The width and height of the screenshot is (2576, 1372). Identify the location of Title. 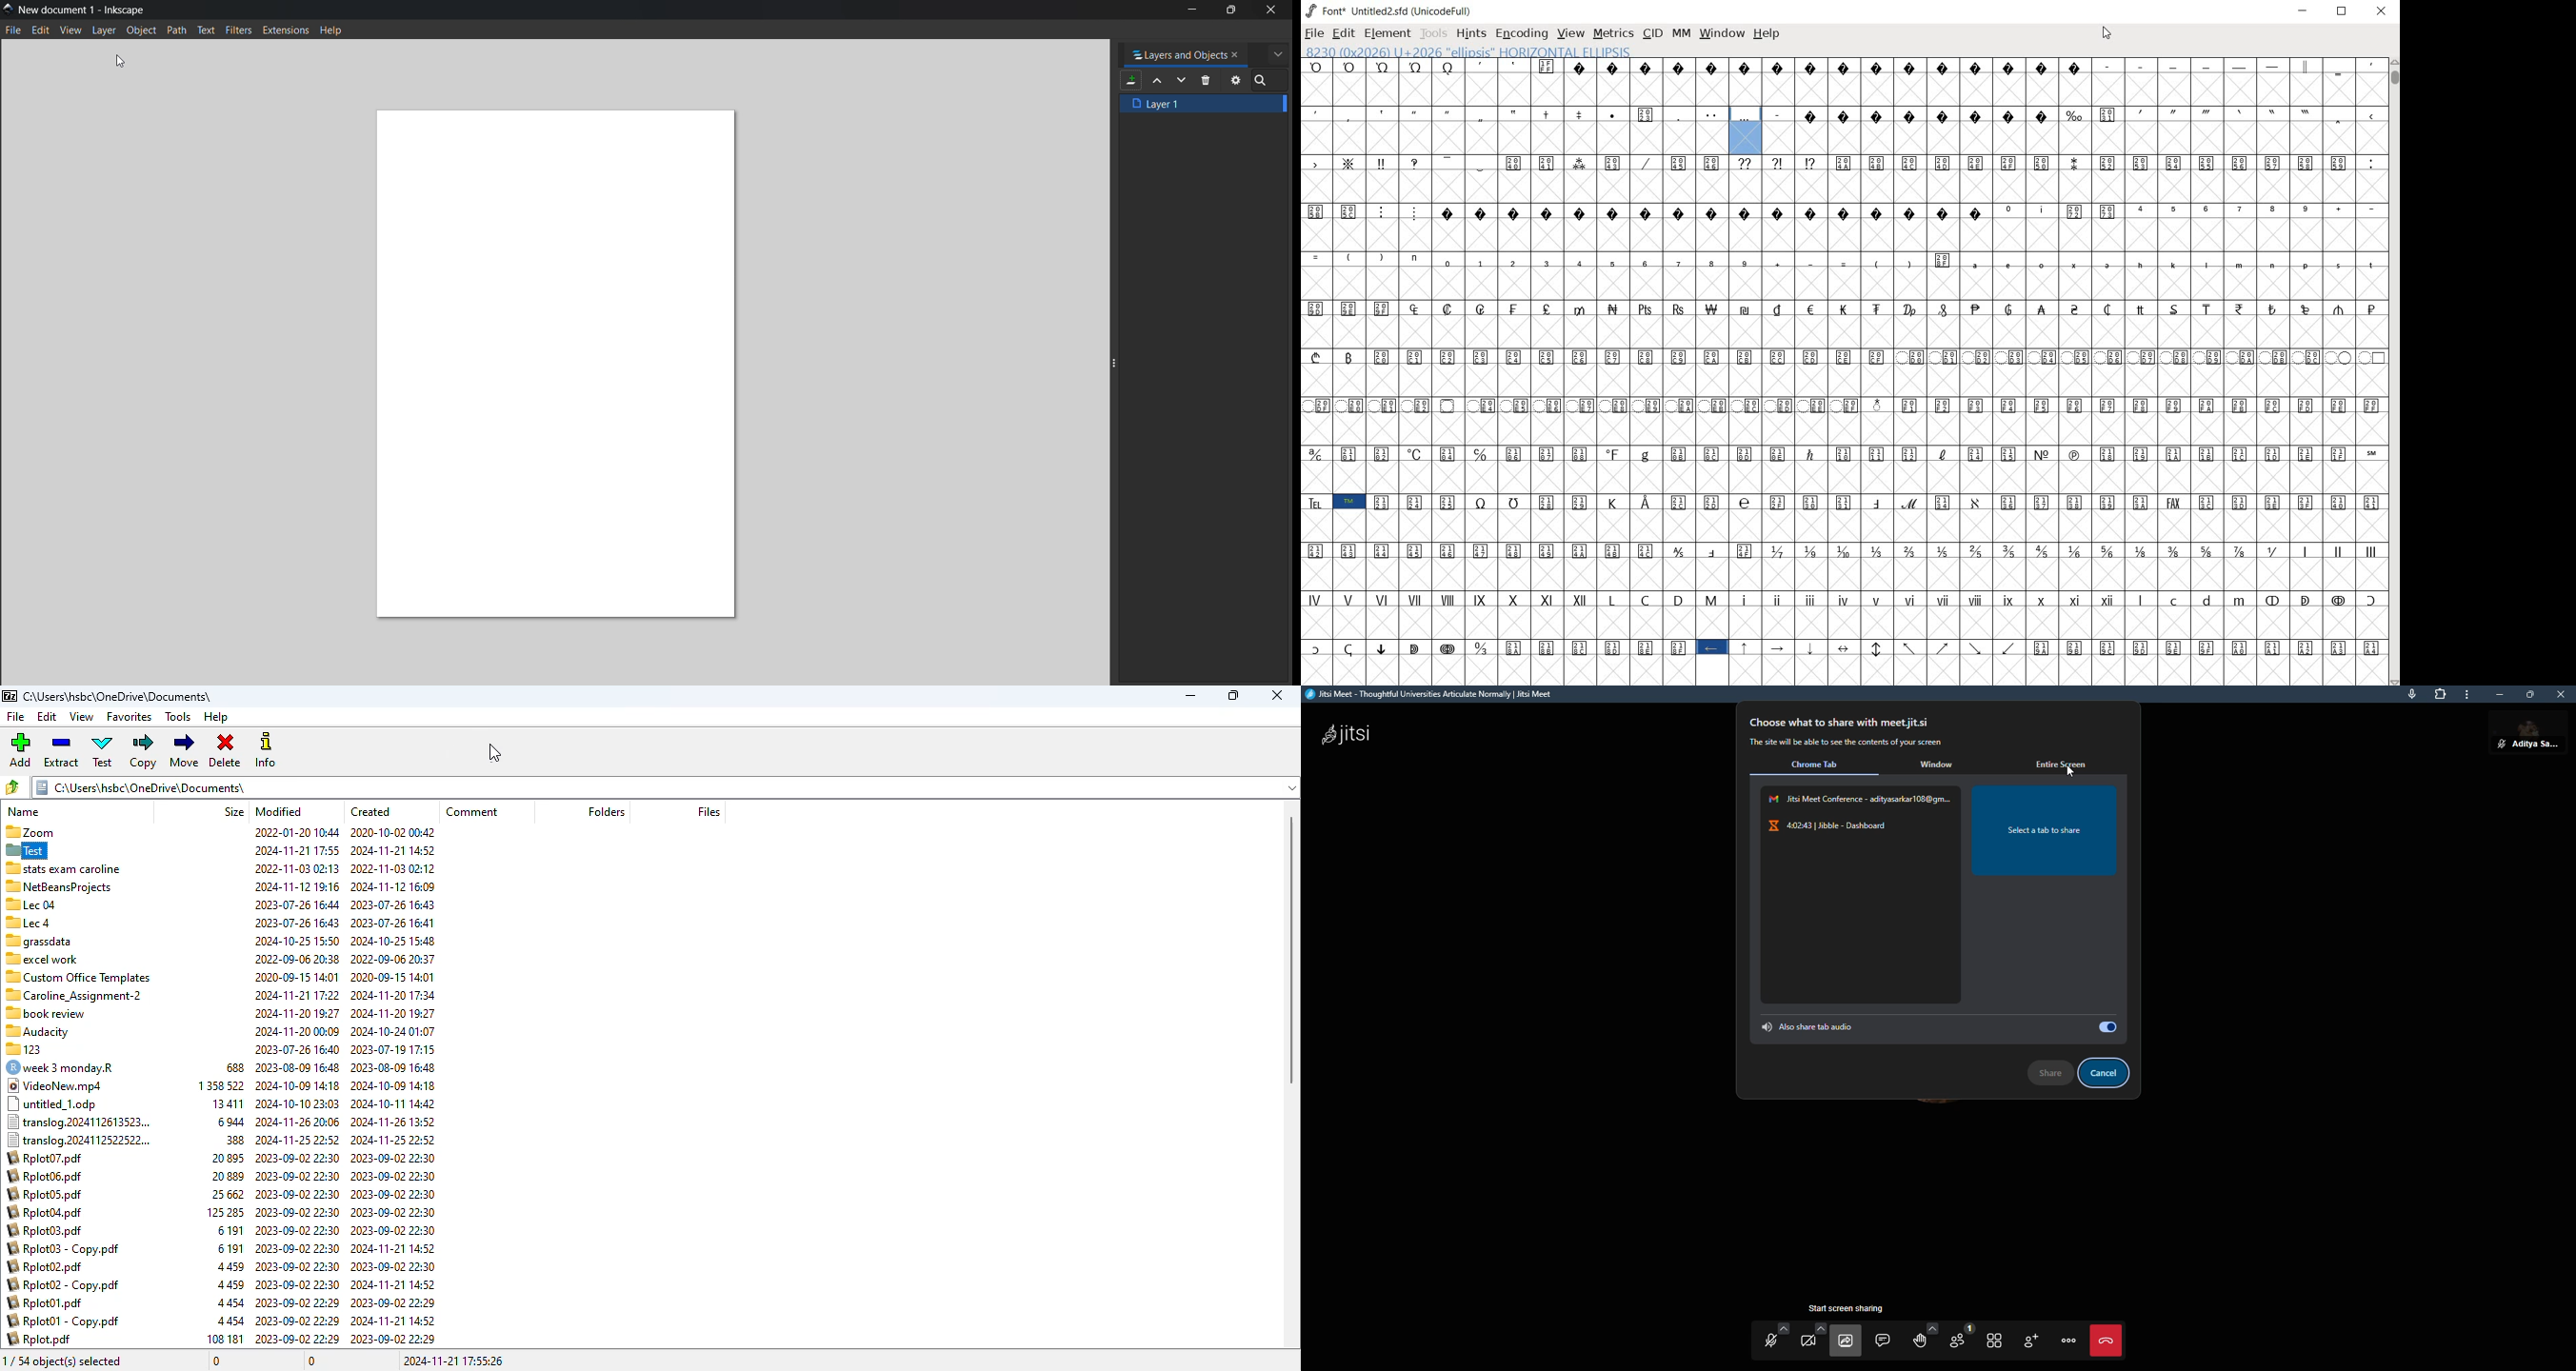
(86, 9).